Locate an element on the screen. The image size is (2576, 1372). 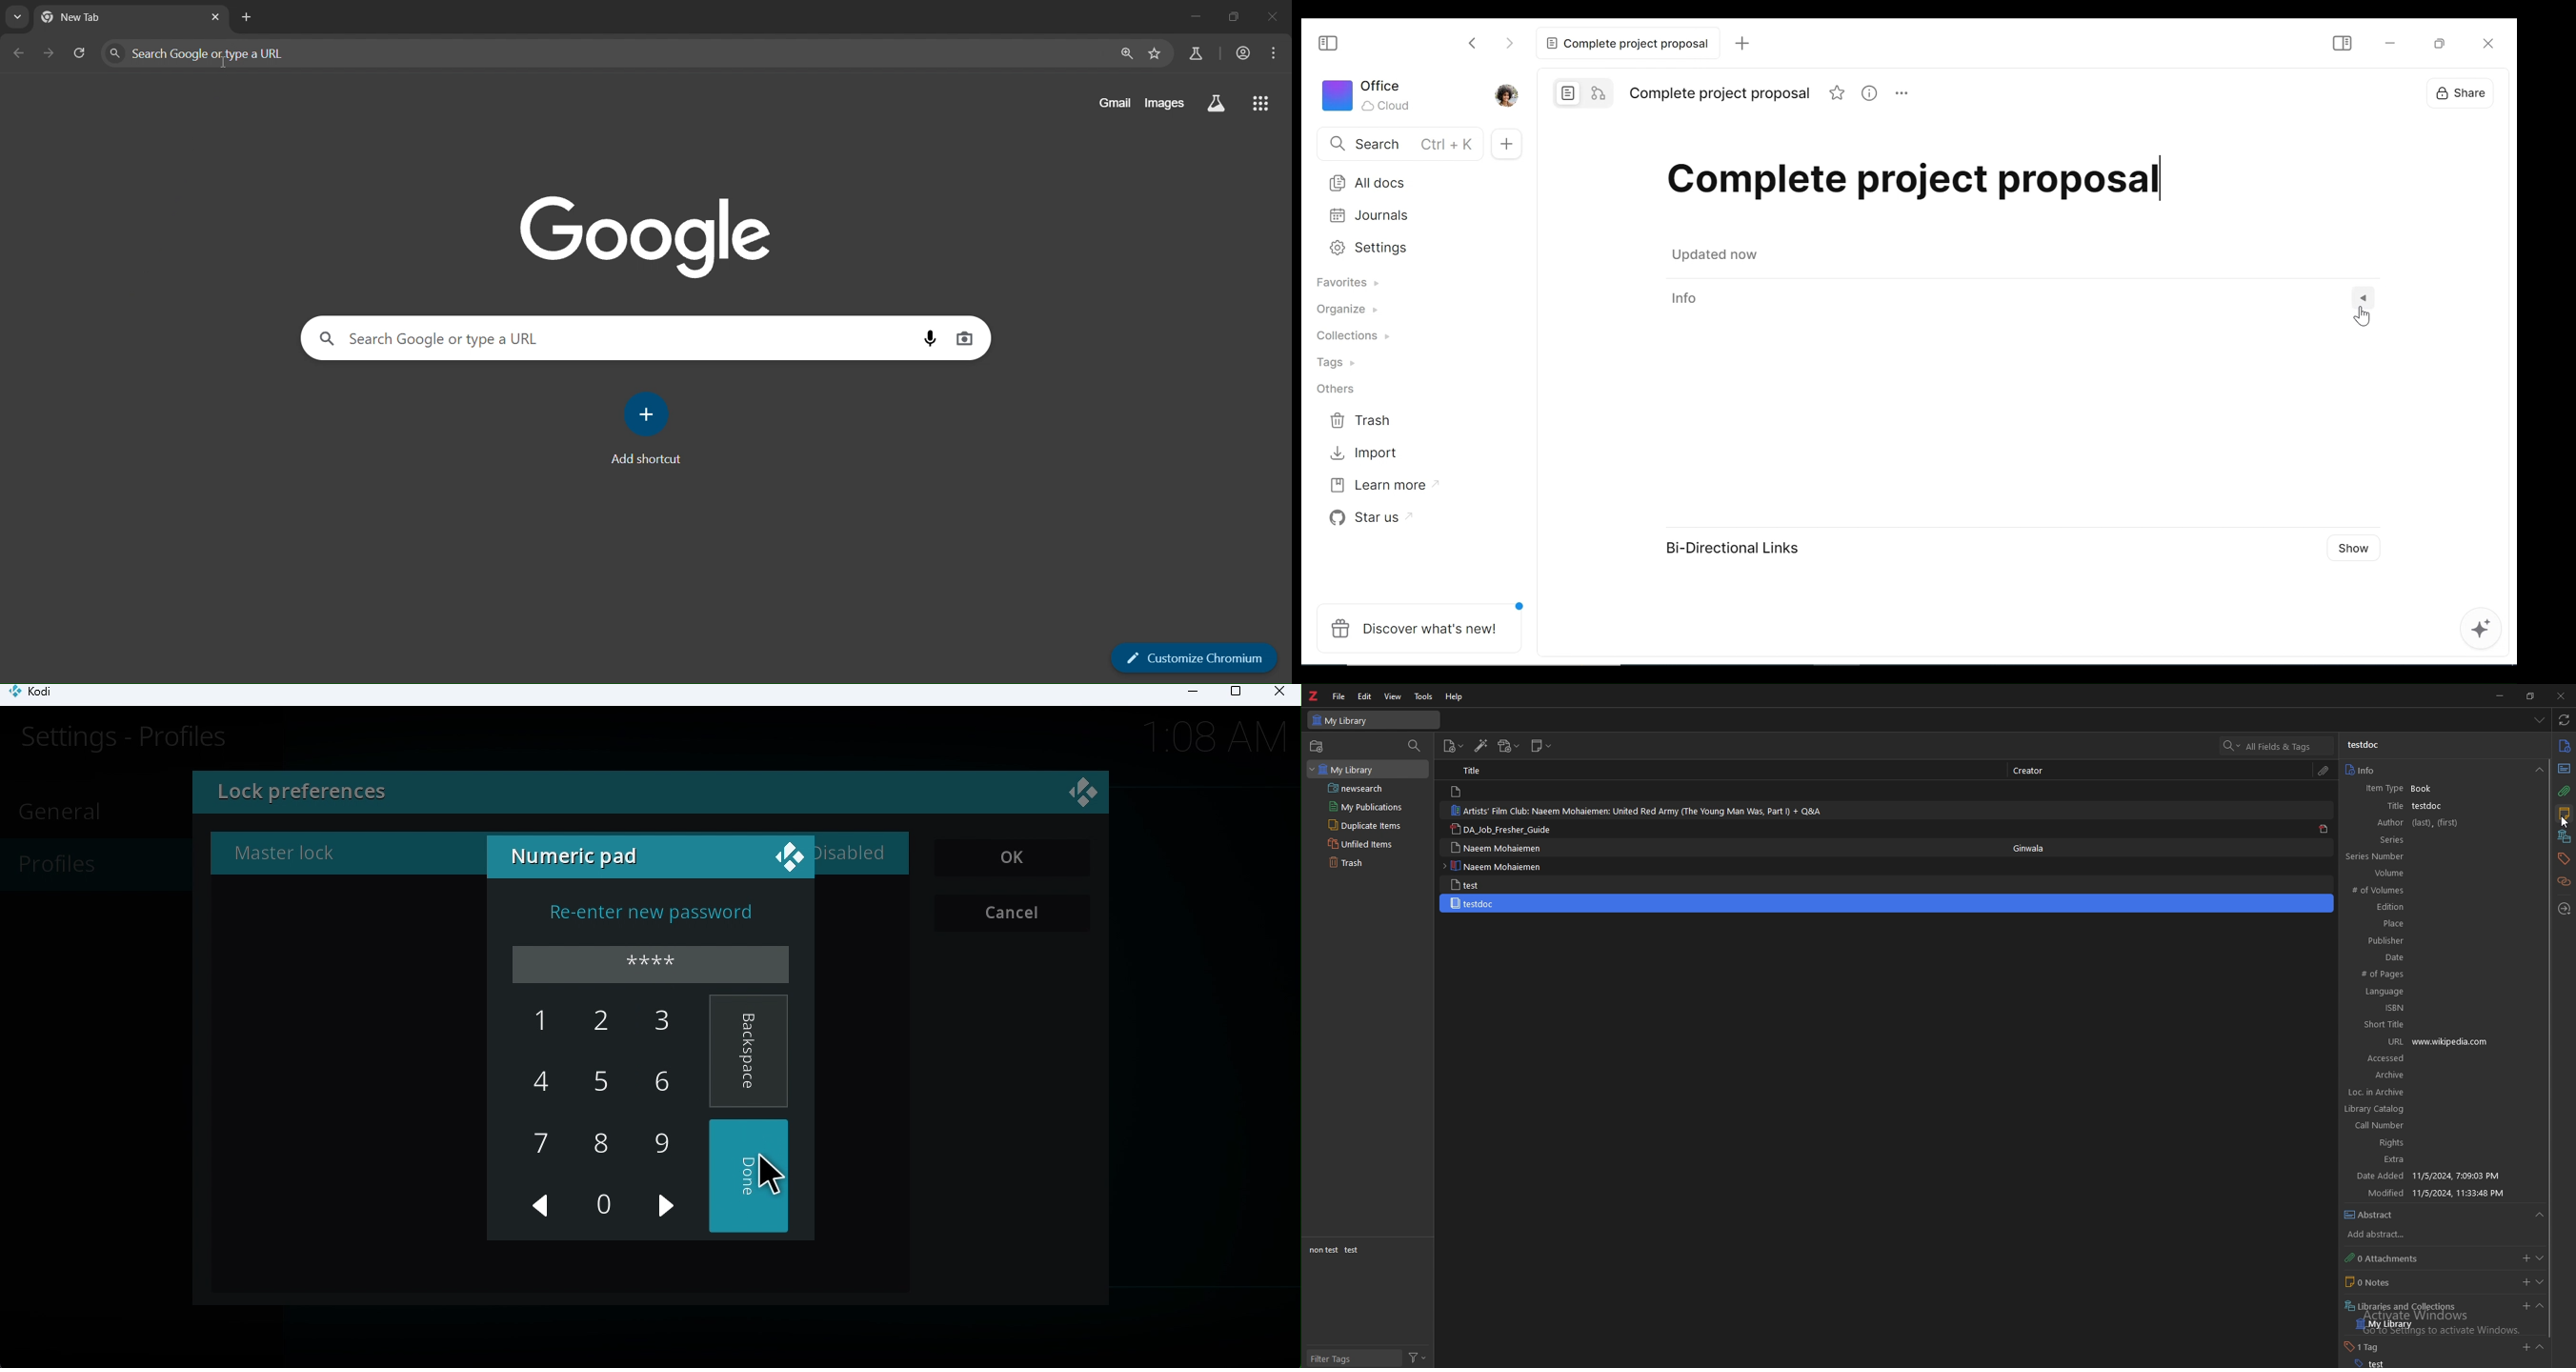
place is located at coordinates (2431, 923).